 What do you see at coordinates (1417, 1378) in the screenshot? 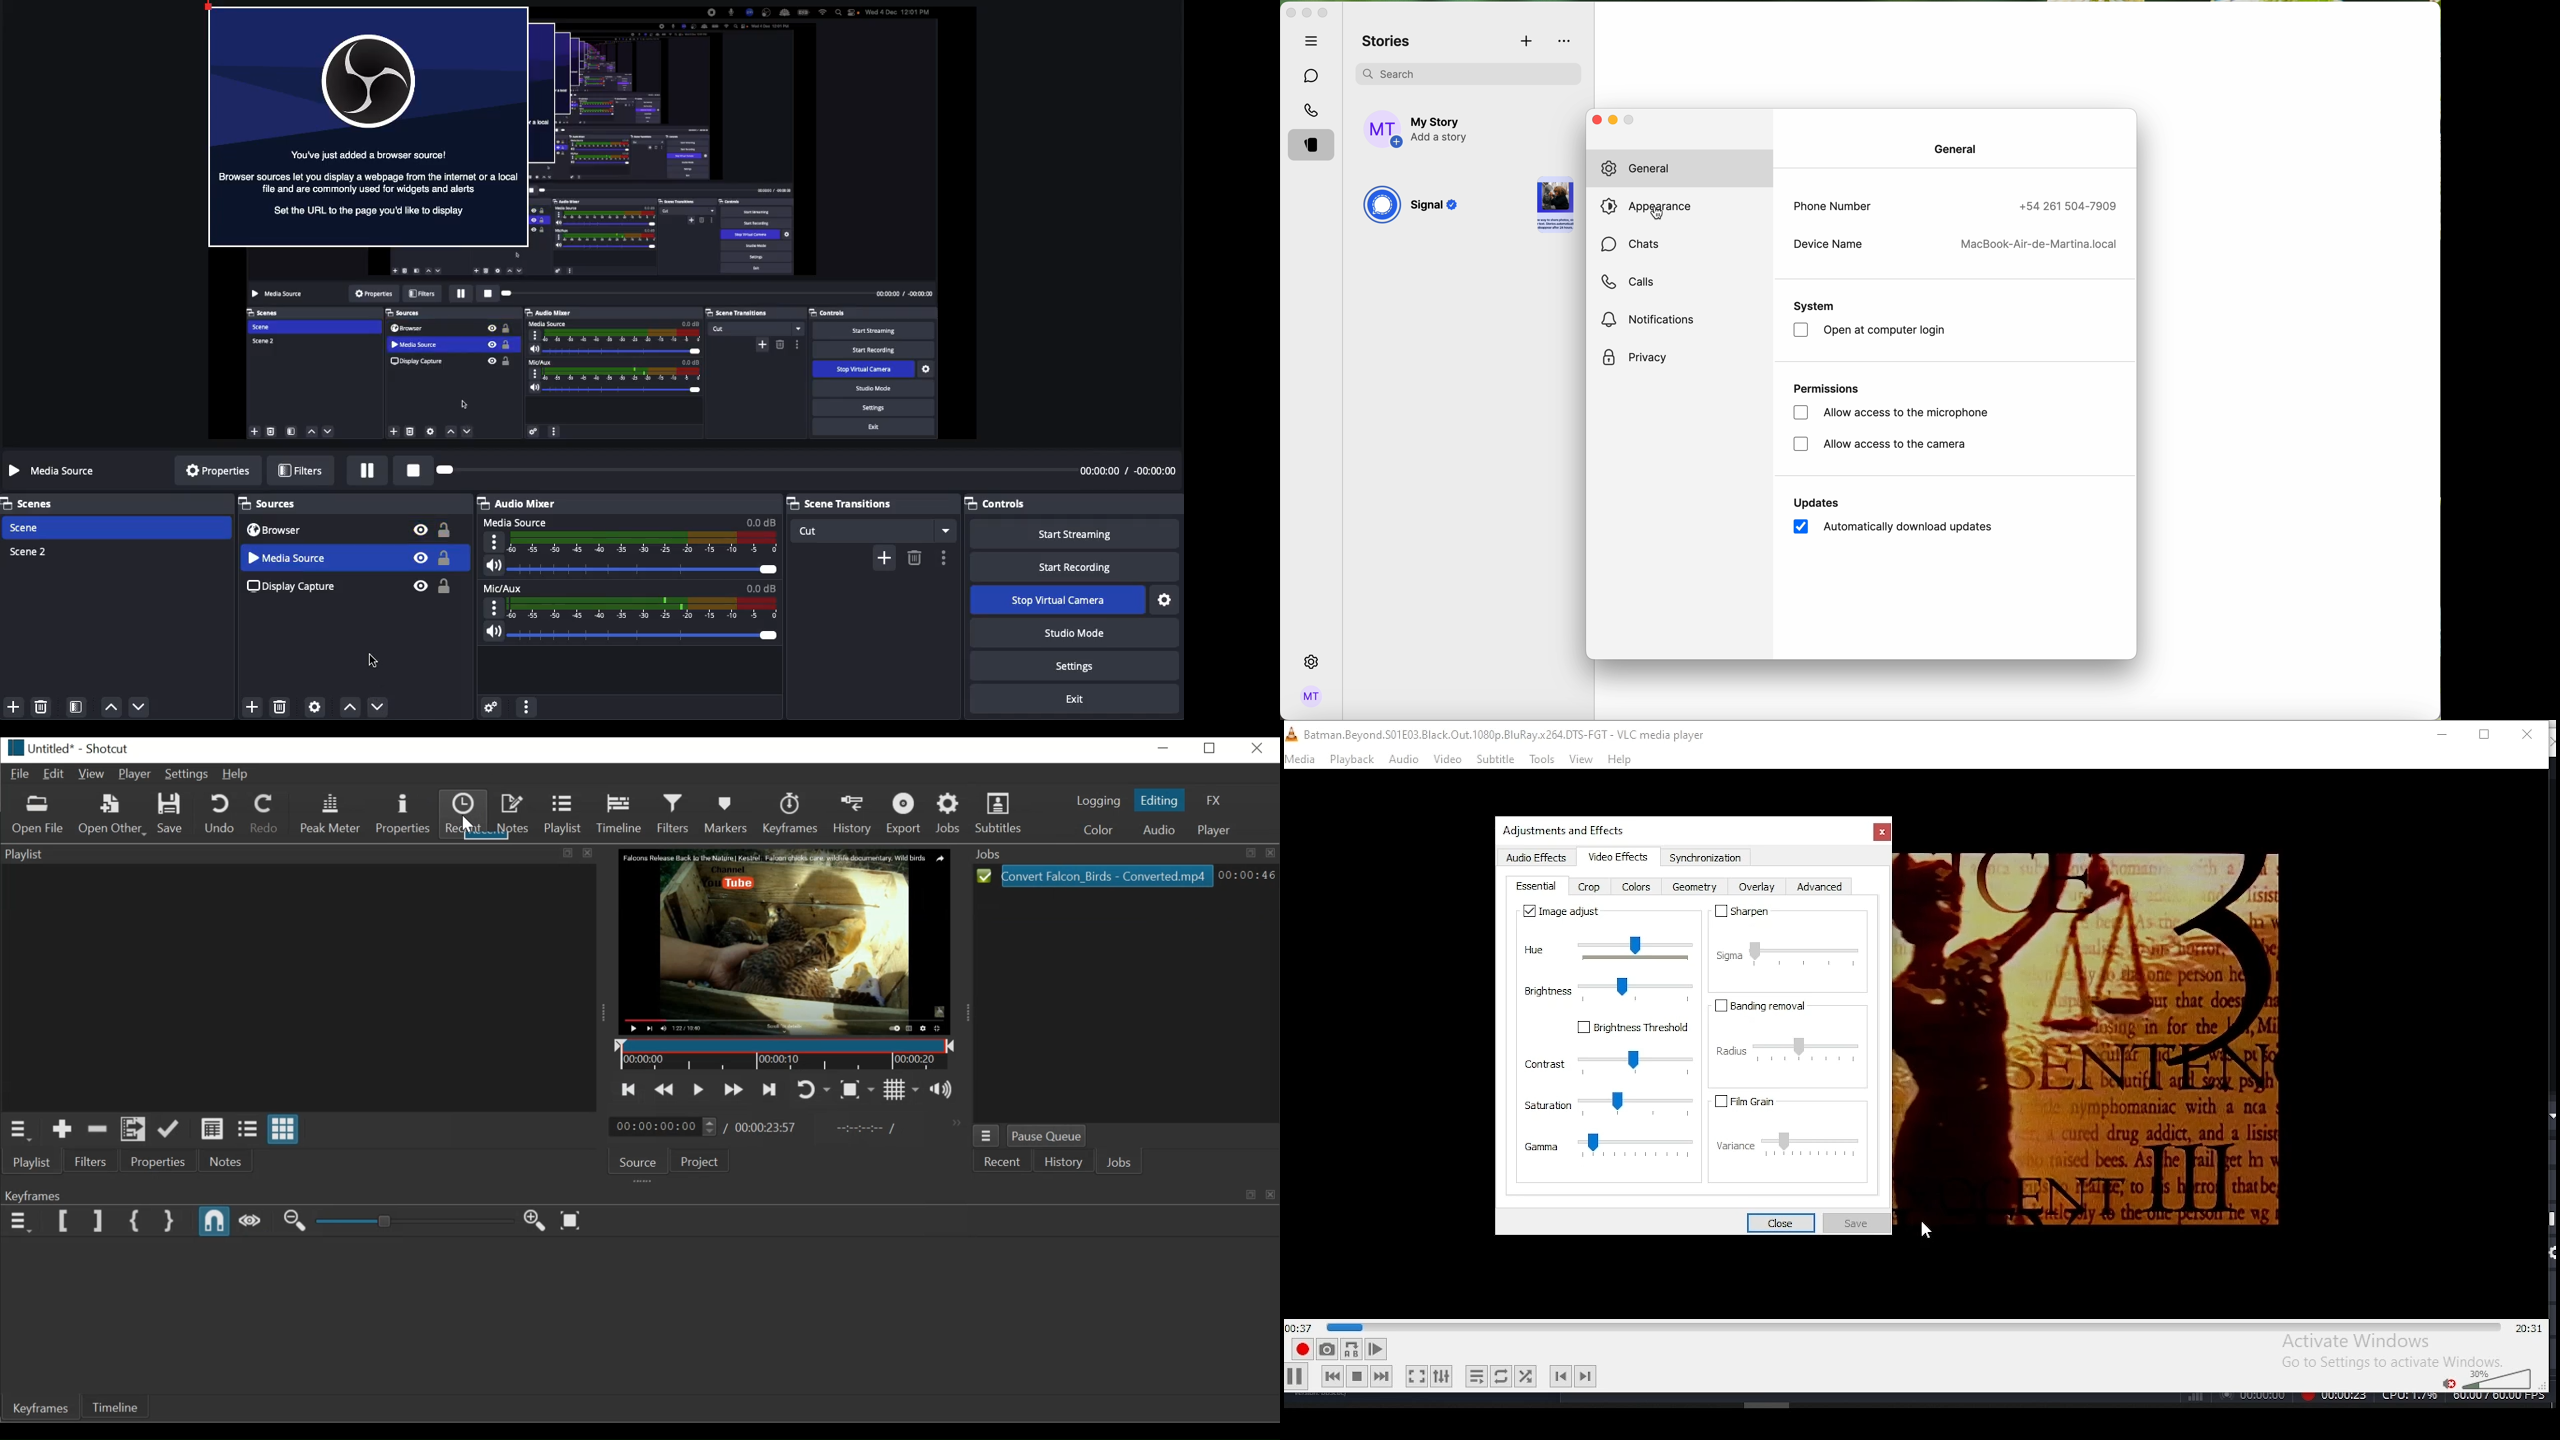
I see `toggle fullscreen` at bounding box center [1417, 1378].